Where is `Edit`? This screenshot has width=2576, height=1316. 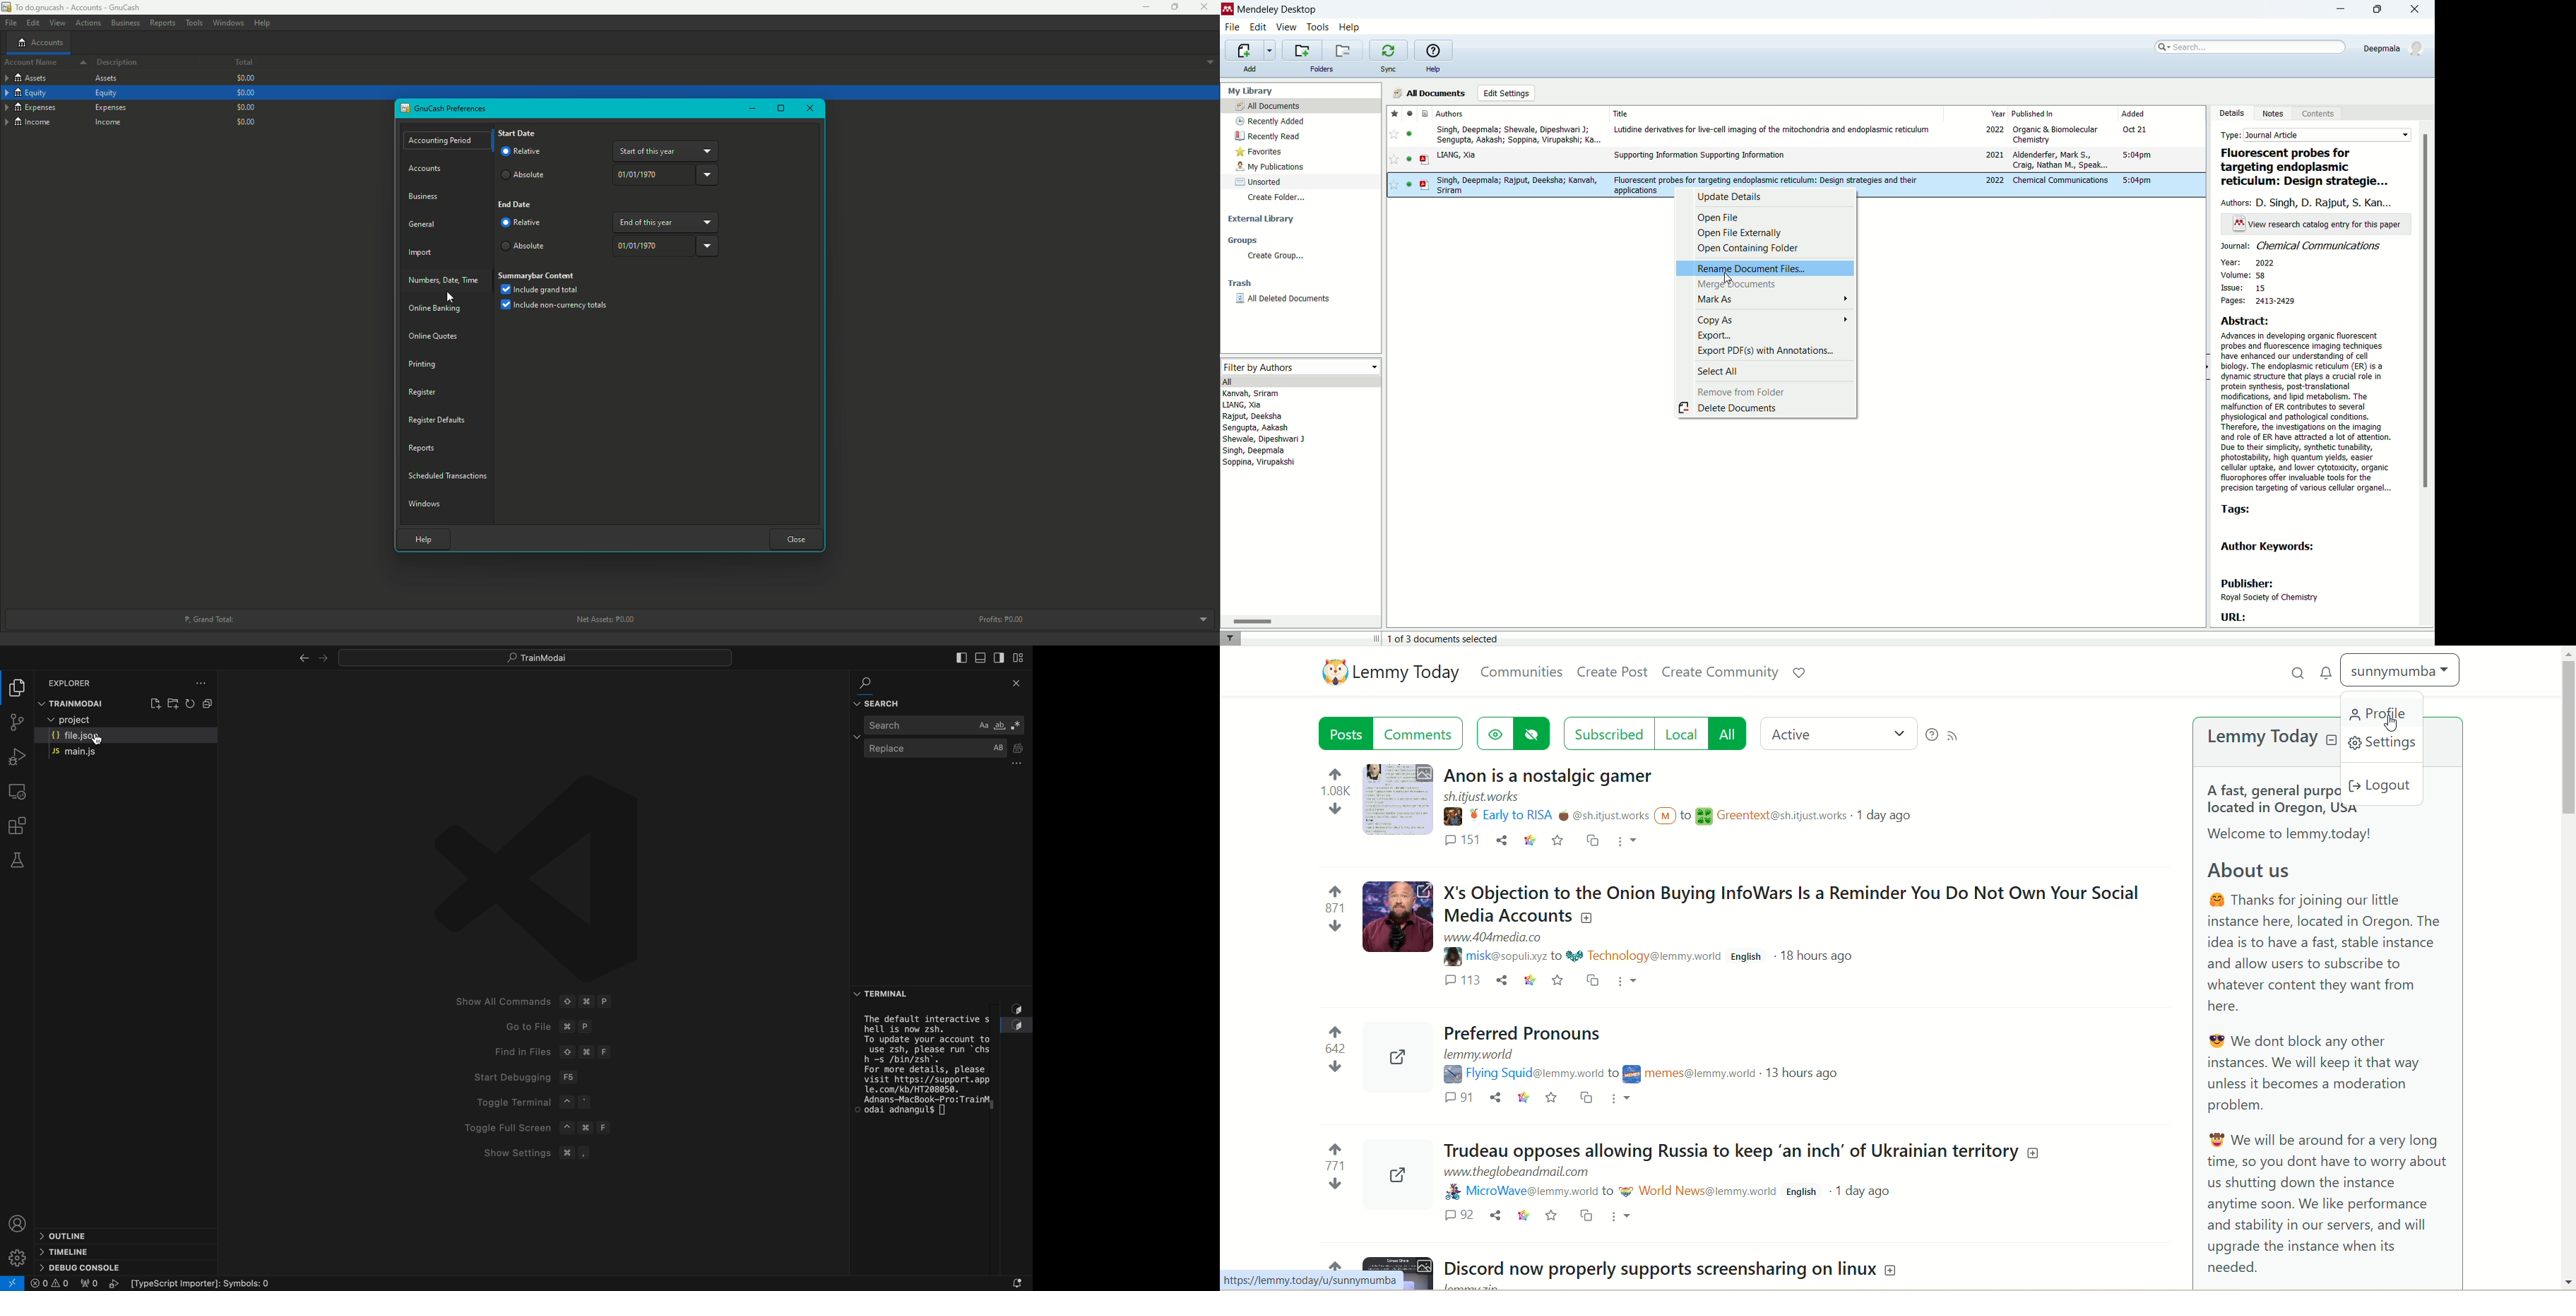 Edit is located at coordinates (32, 22).